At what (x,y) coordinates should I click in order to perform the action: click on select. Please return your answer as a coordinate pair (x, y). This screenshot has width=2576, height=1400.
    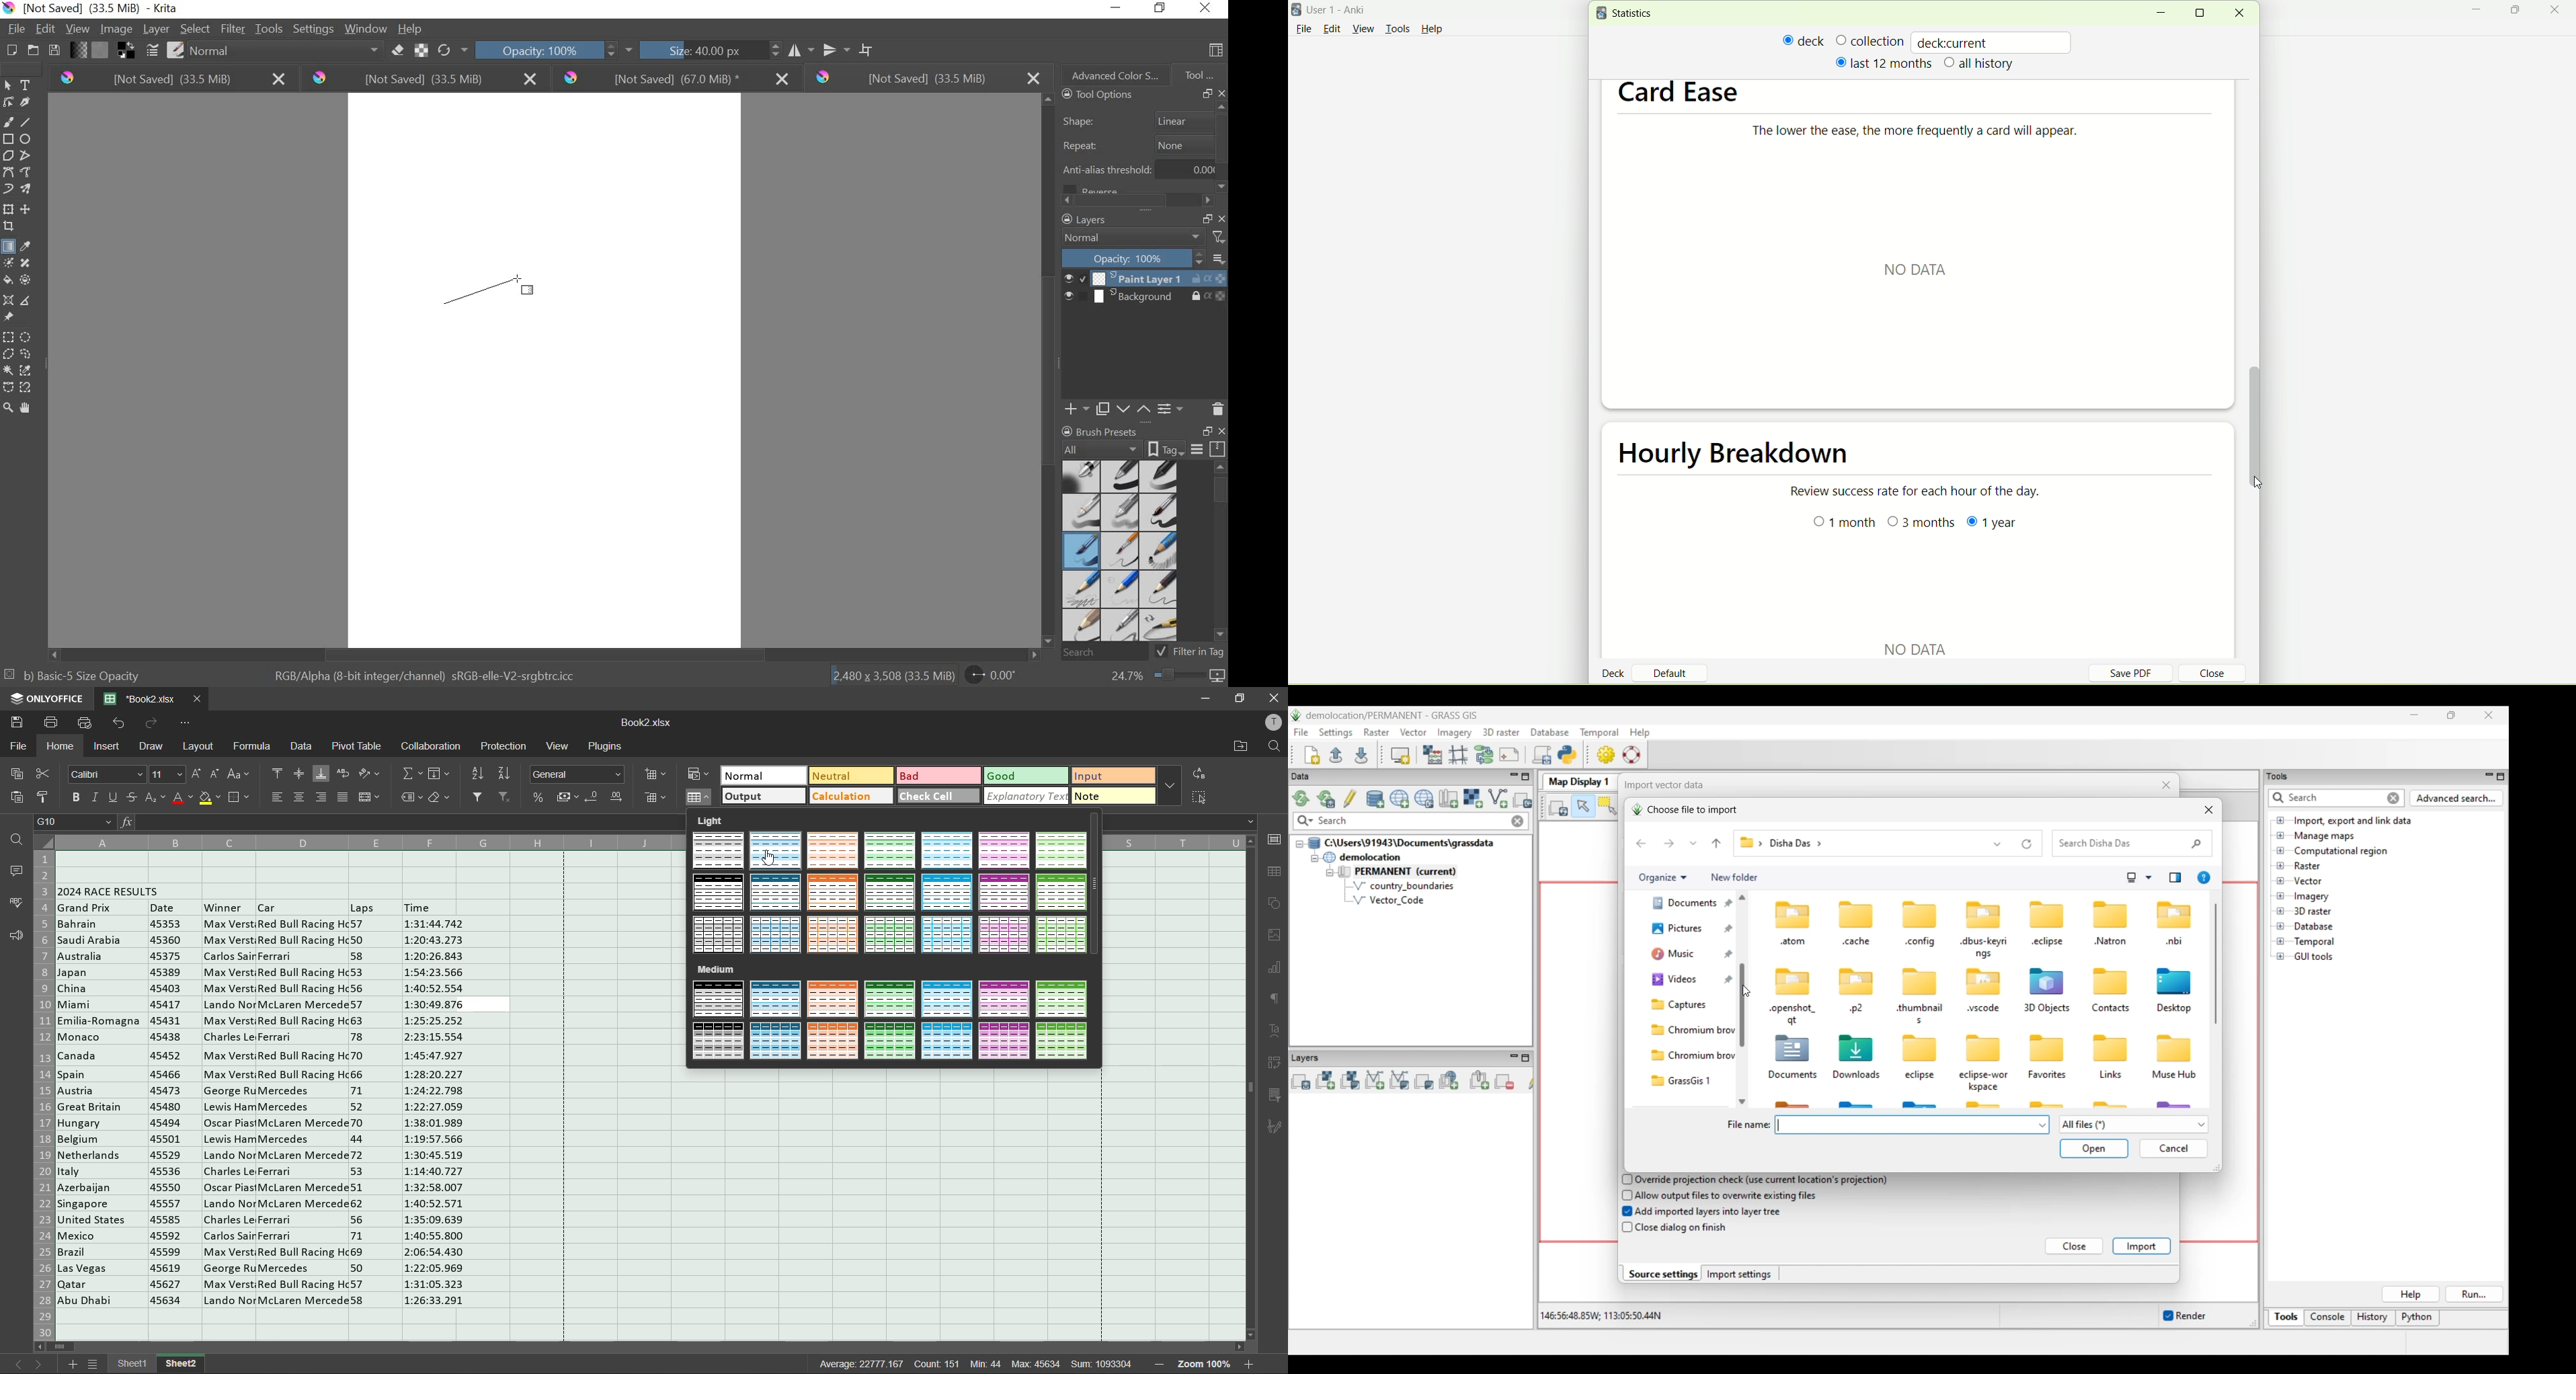
    Looking at the image, I should click on (10, 86).